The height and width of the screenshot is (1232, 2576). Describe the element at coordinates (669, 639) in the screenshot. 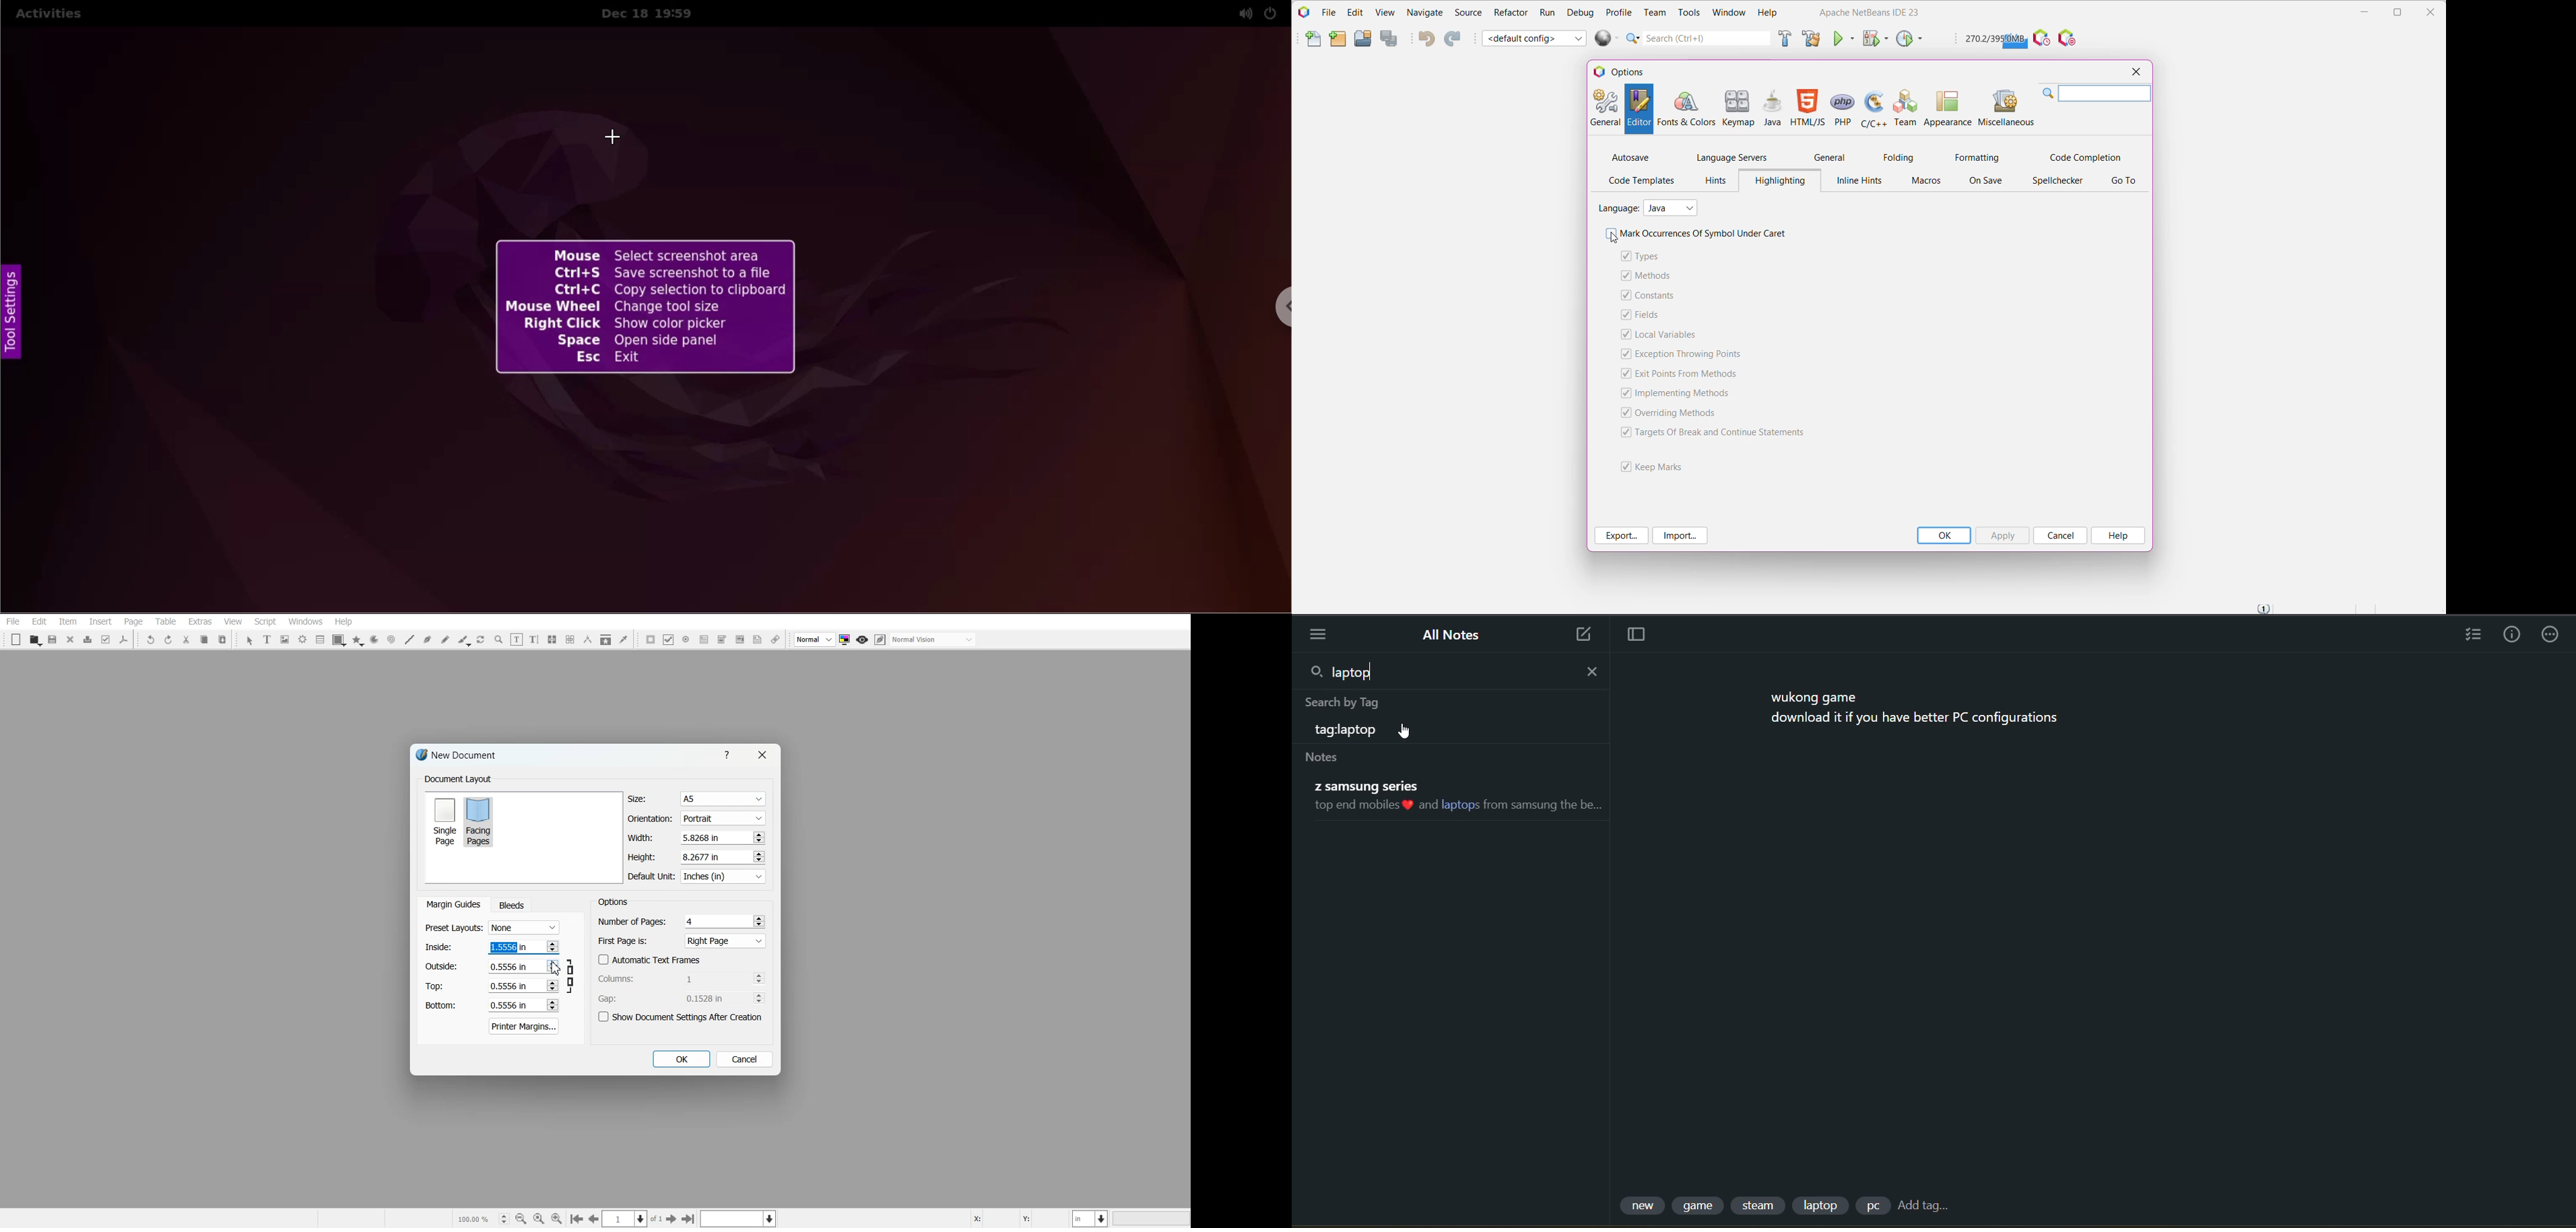

I see `PDF Check Box` at that location.